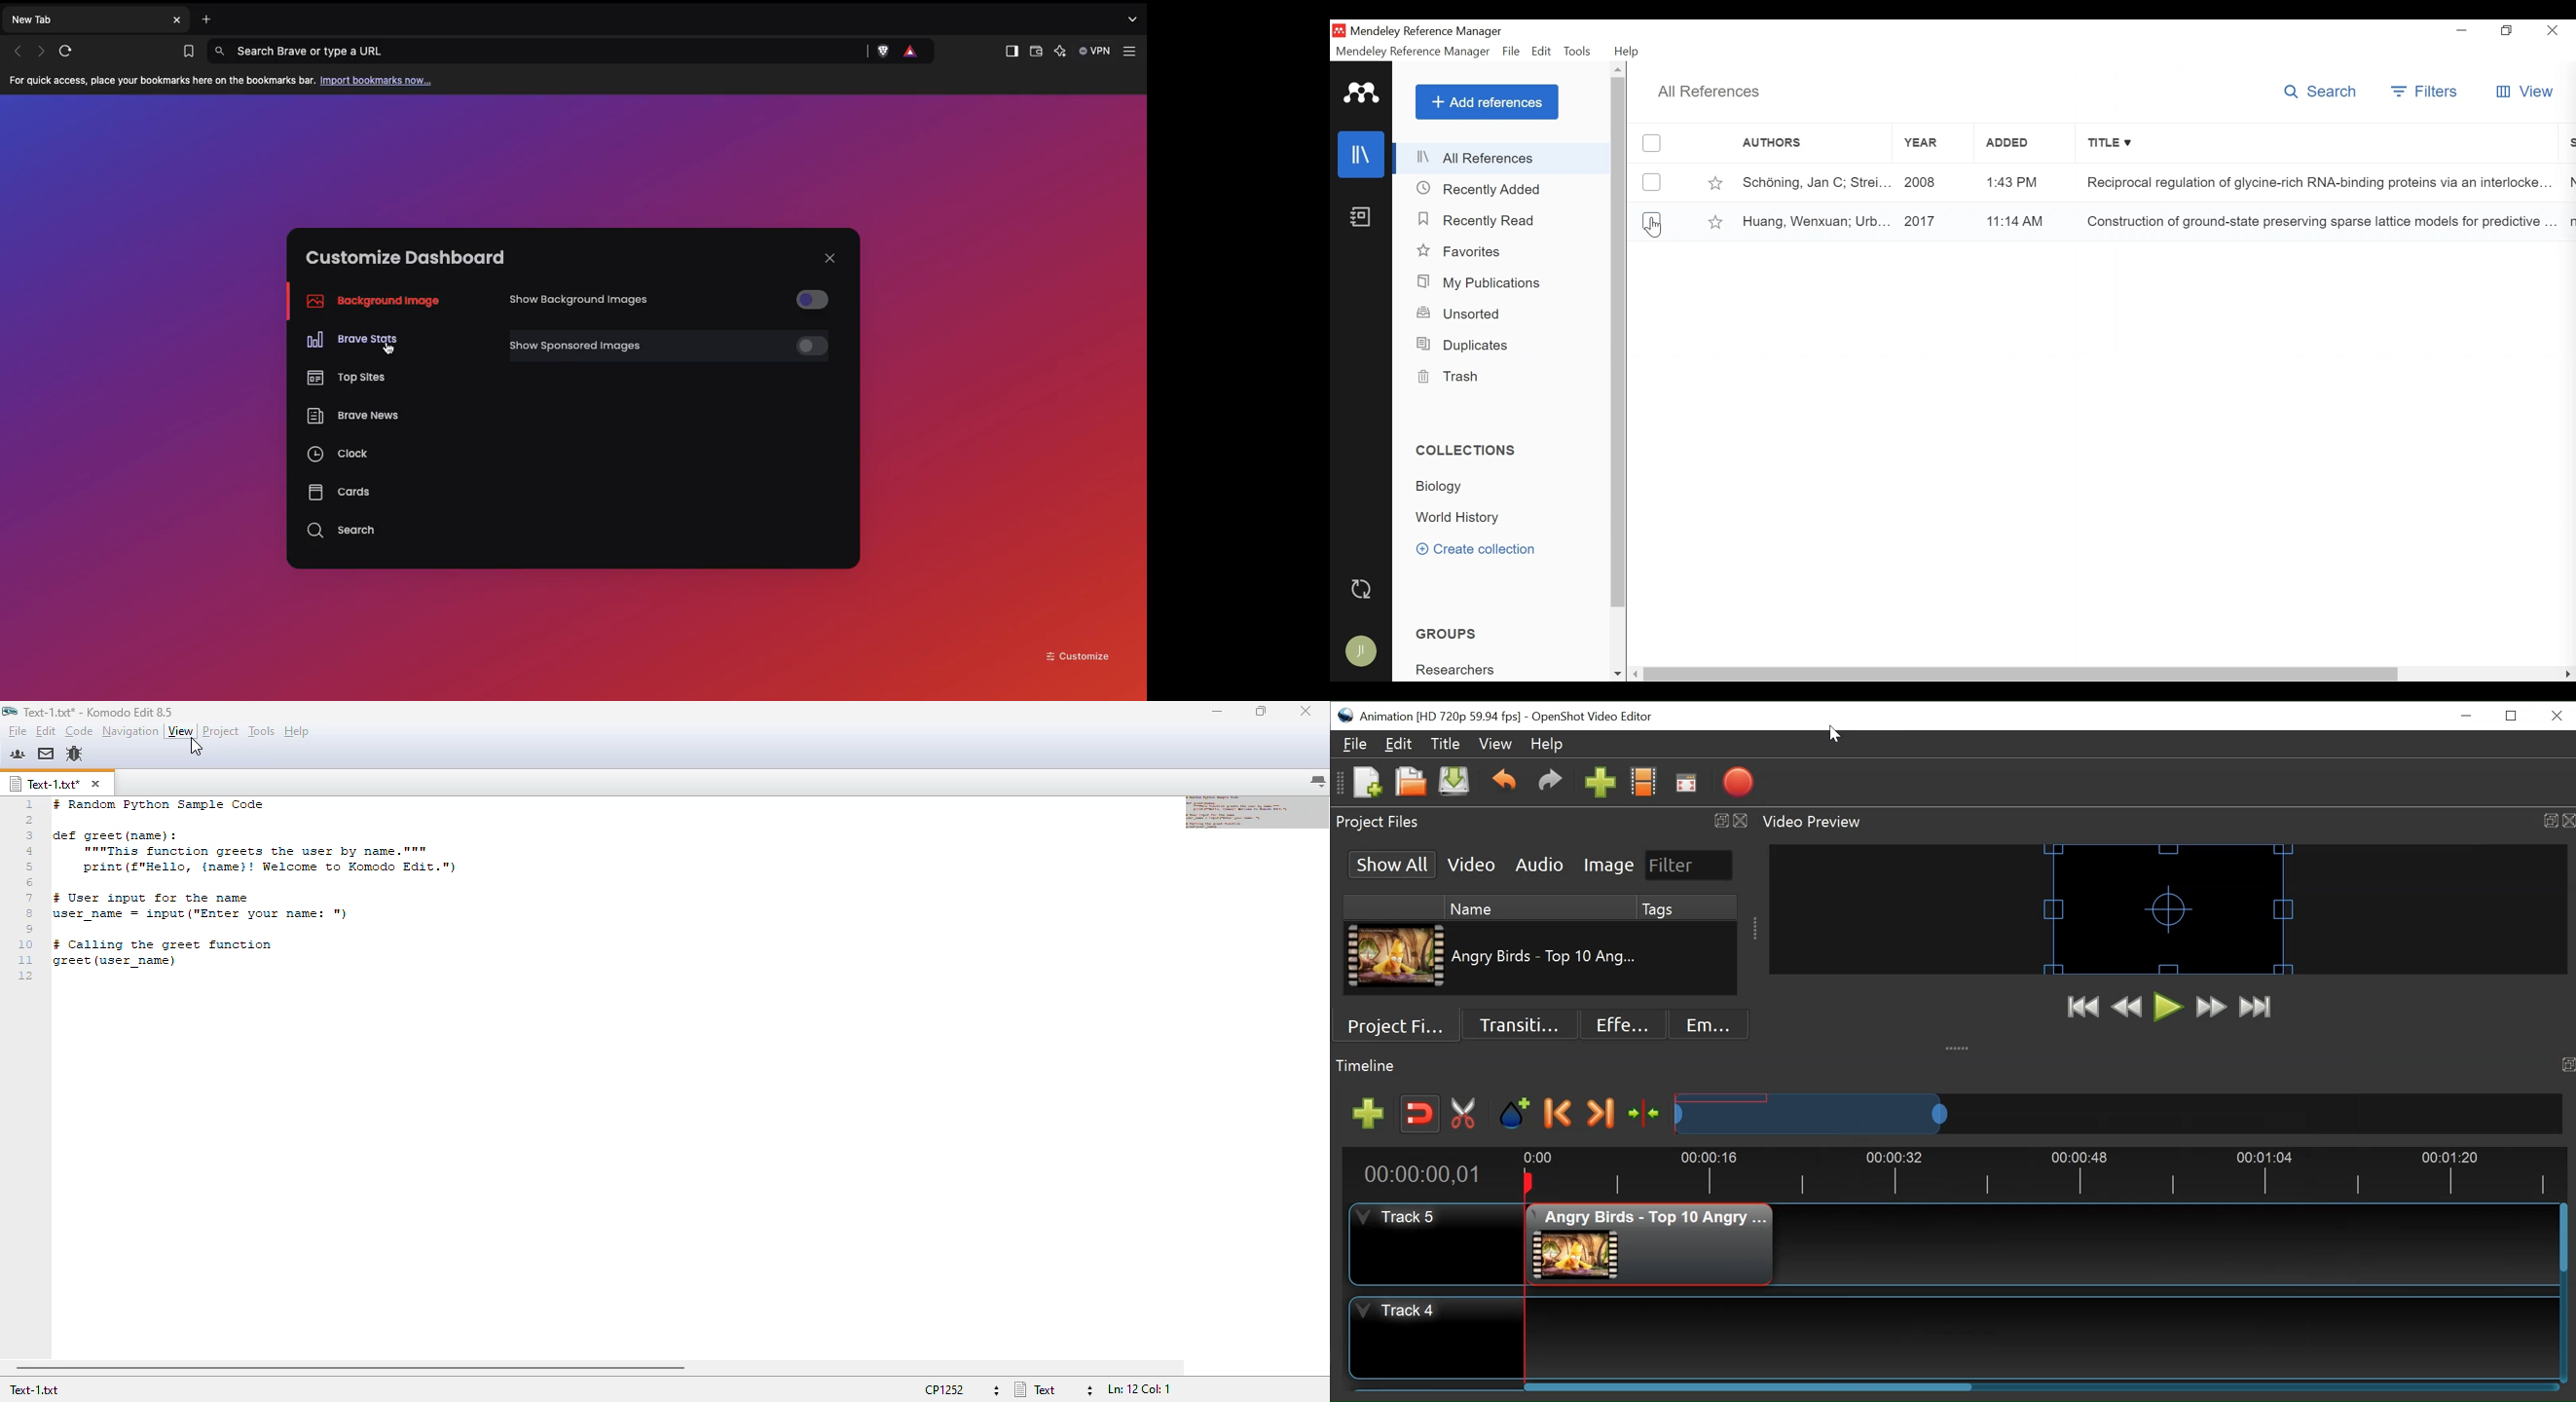  Describe the element at coordinates (79, 731) in the screenshot. I see `code` at that location.